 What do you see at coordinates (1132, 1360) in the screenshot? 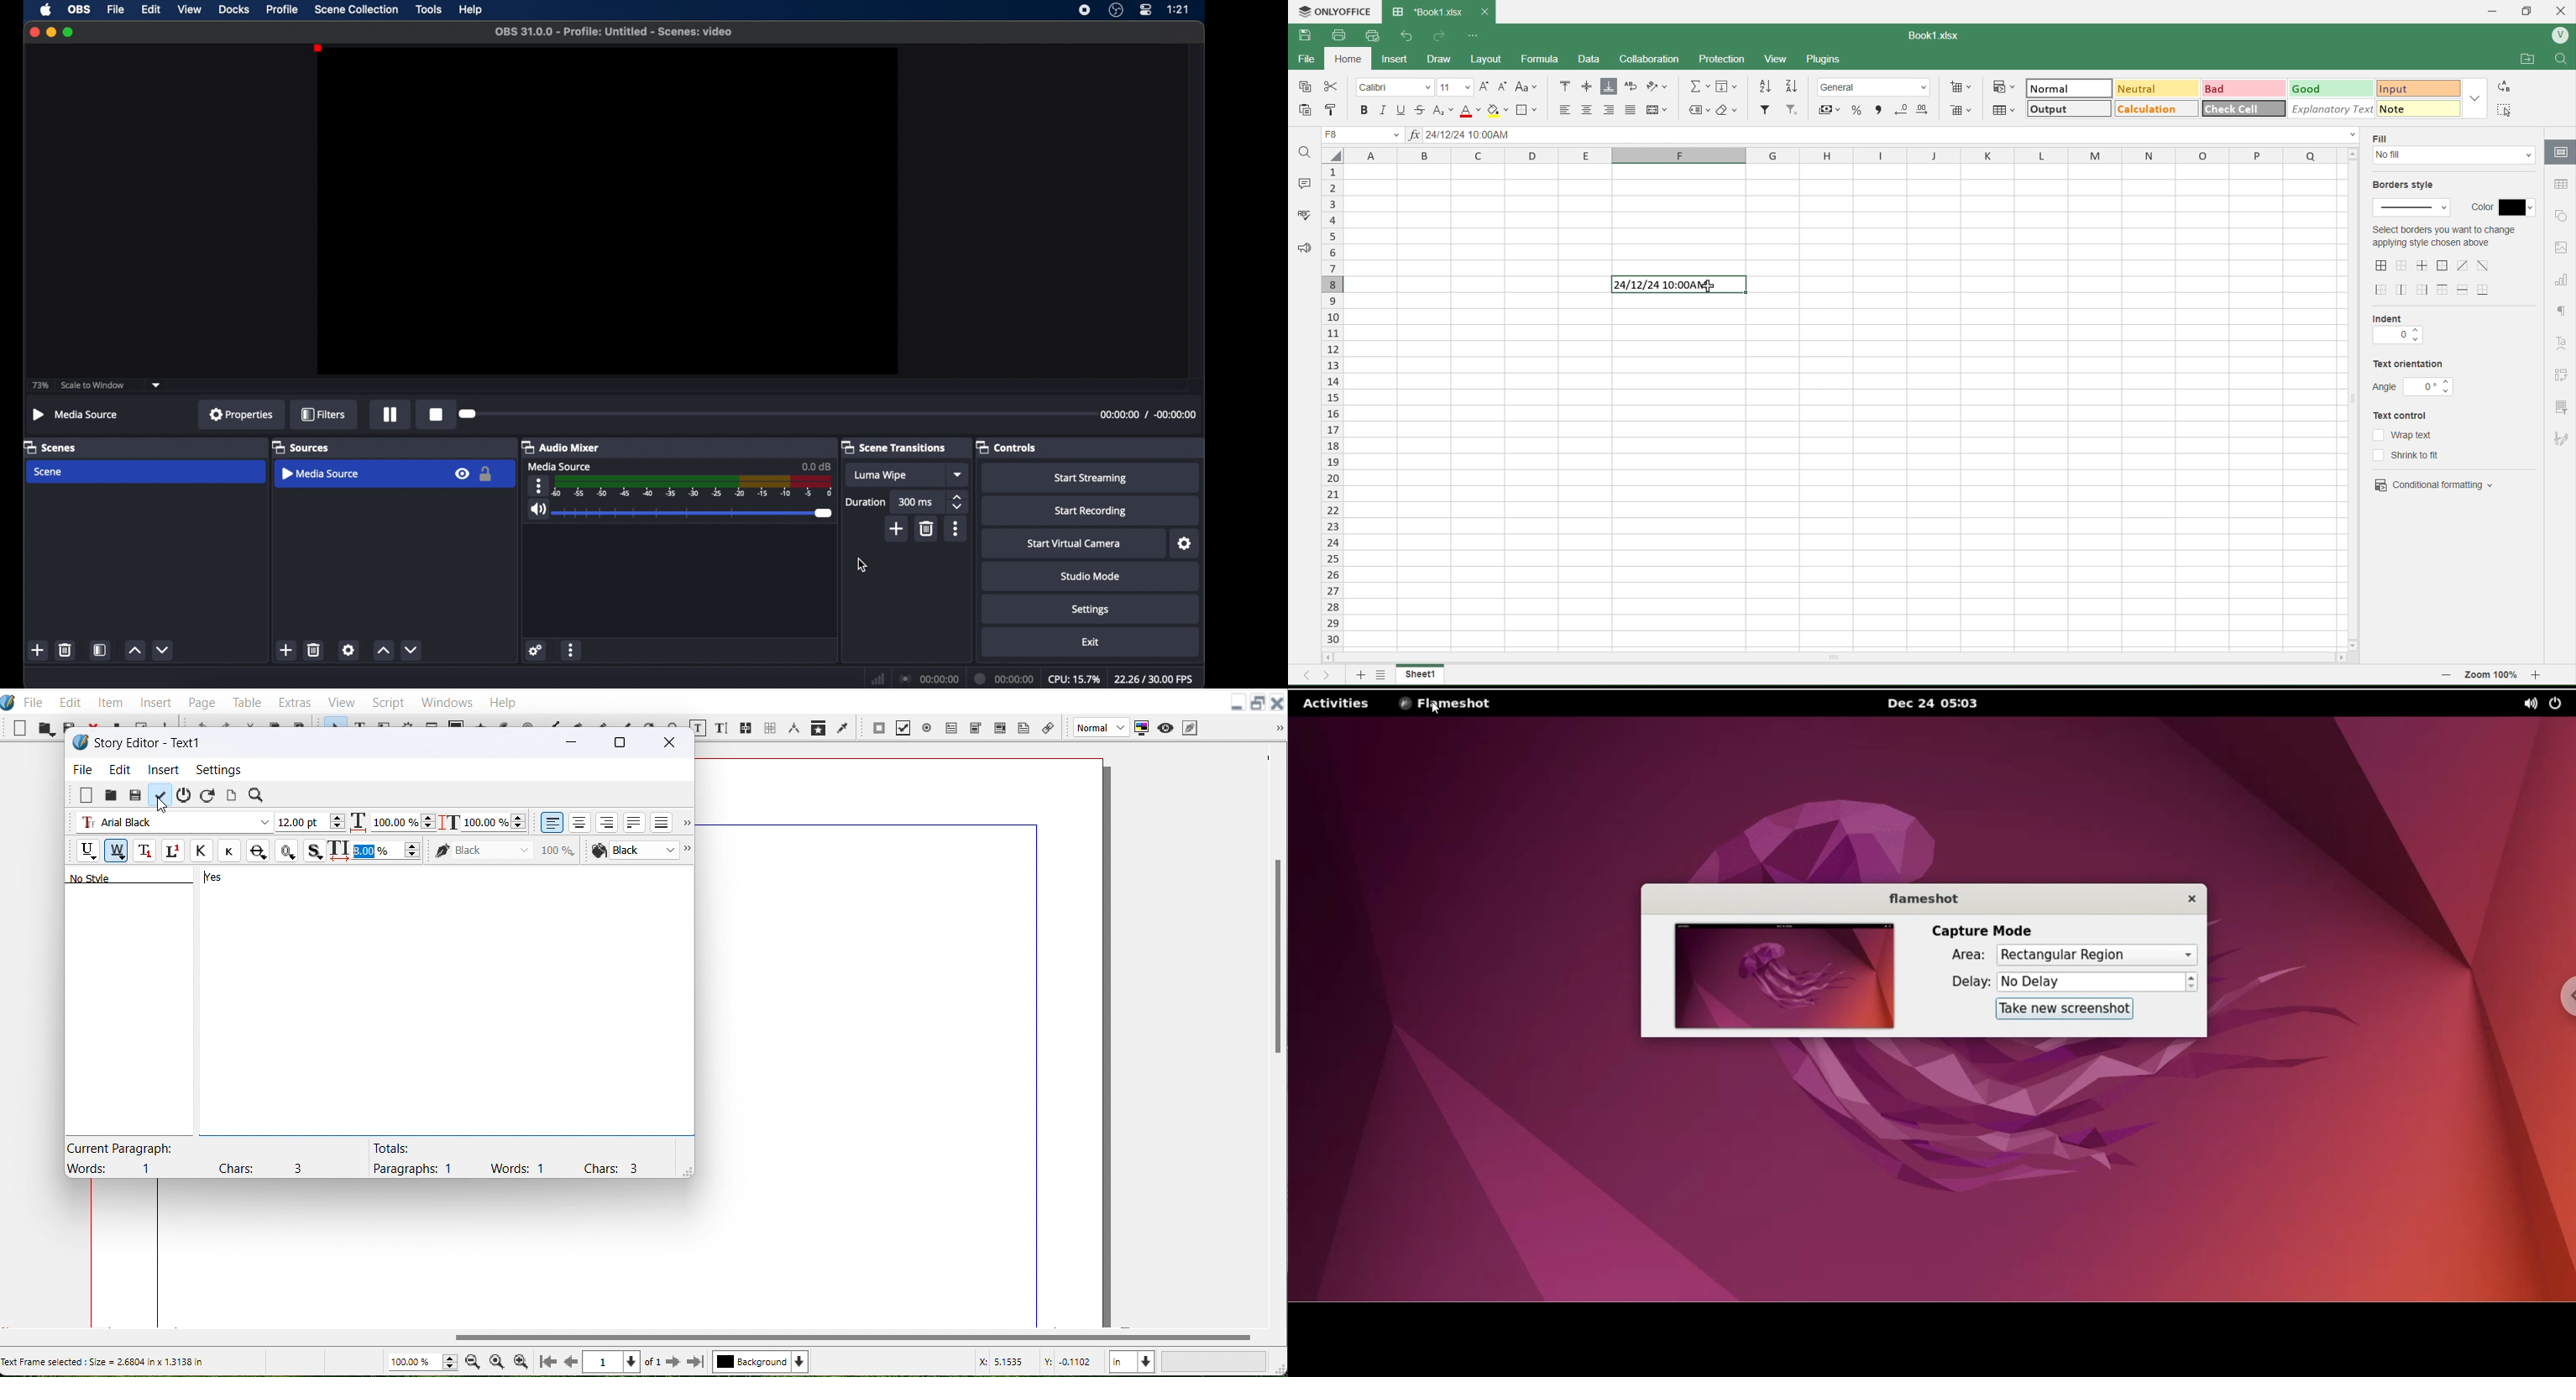
I see `Measurement in Inches` at bounding box center [1132, 1360].